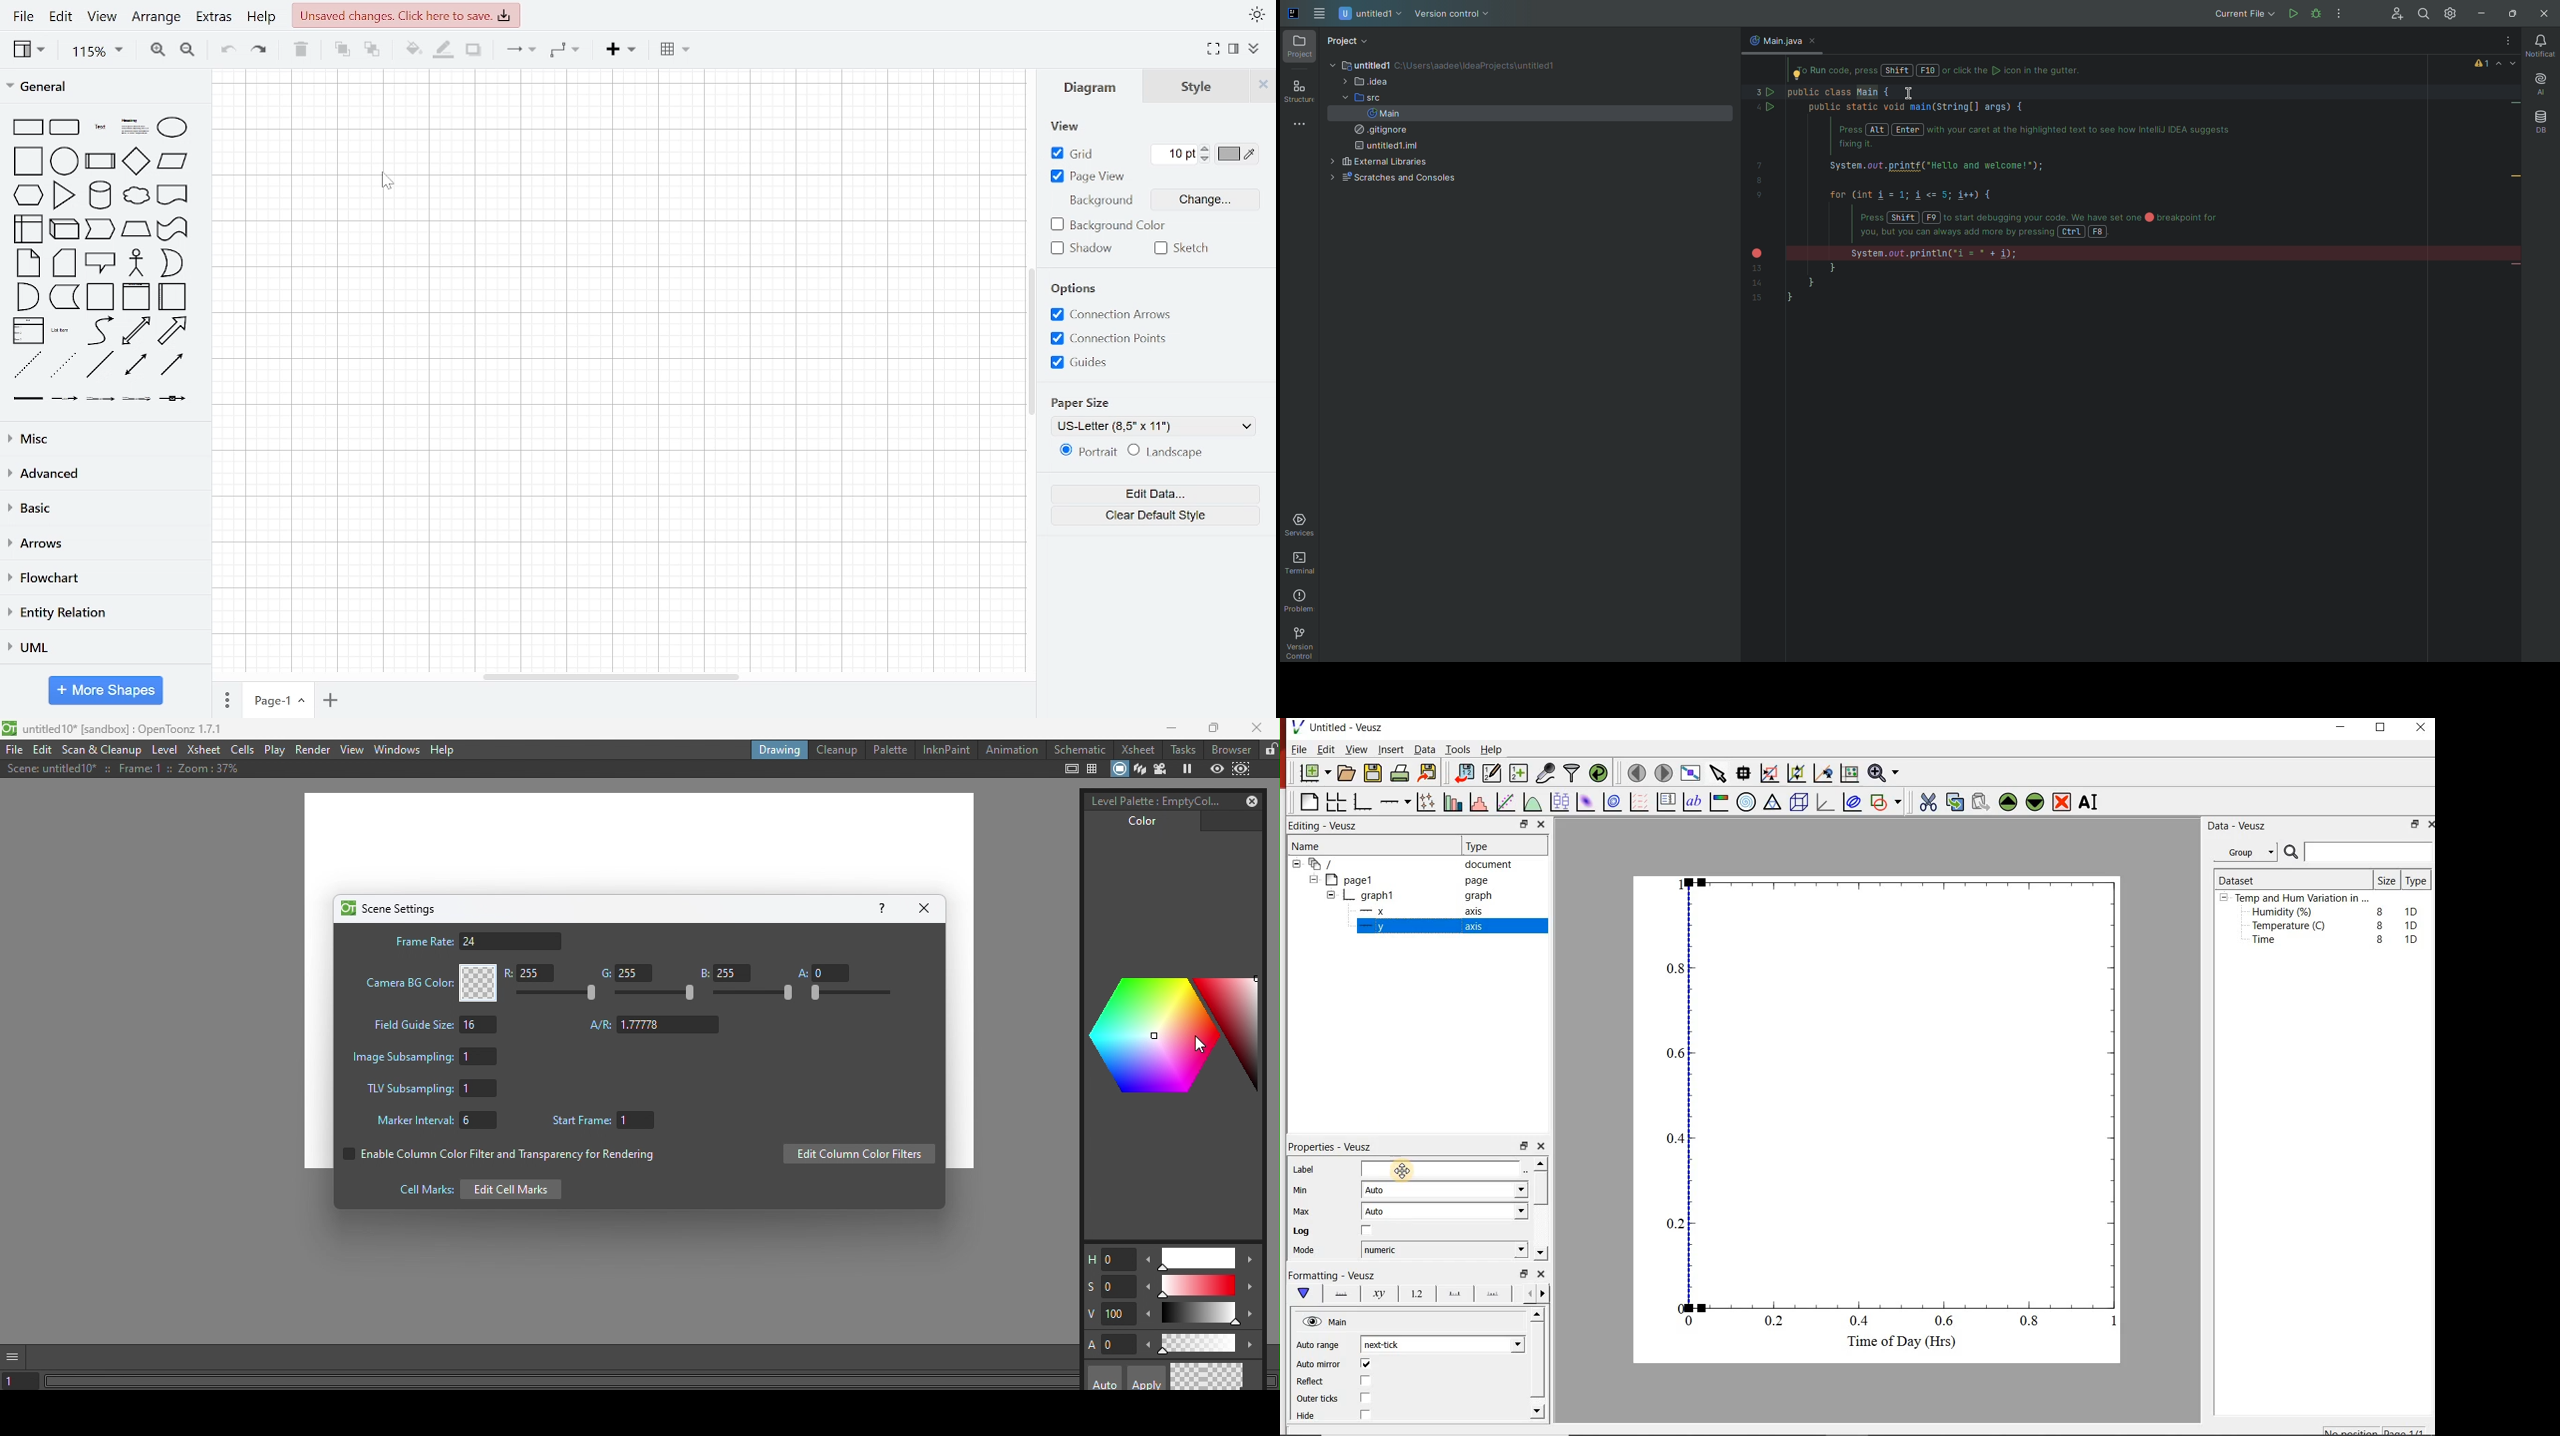 This screenshot has width=2576, height=1456. Describe the element at coordinates (1314, 1252) in the screenshot. I see `Mode` at that location.